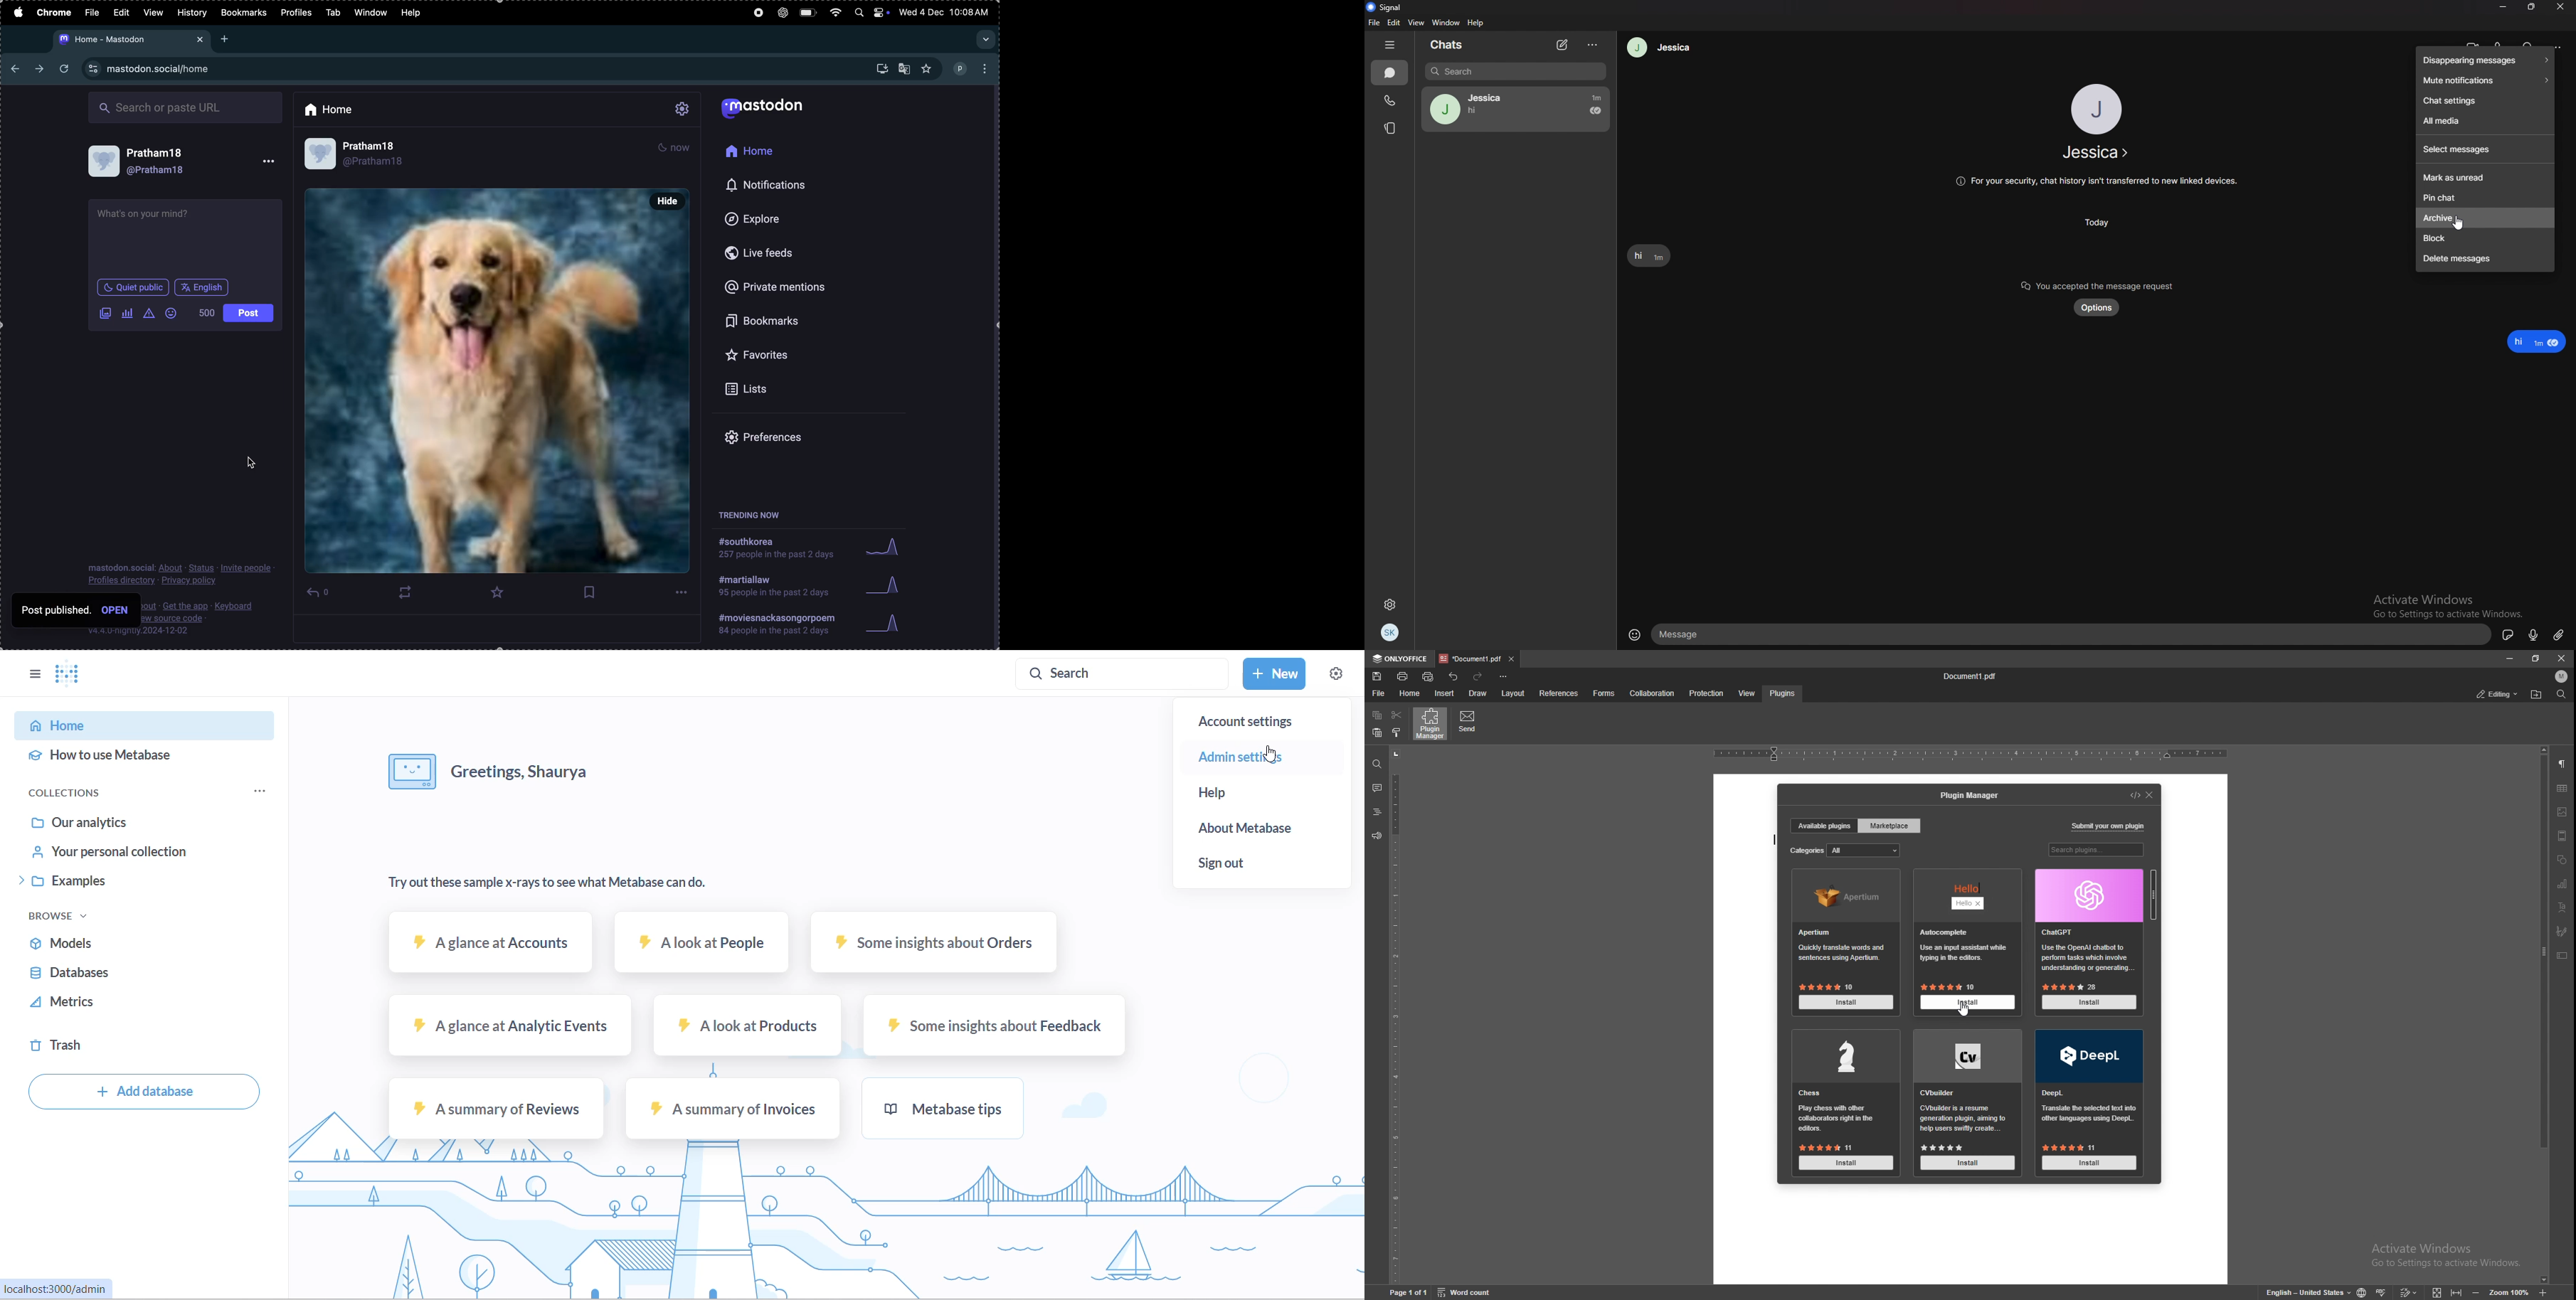 This screenshot has height=1316, width=2576. Describe the element at coordinates (165, 161) in the screenshot. I see `User profile` at that location.